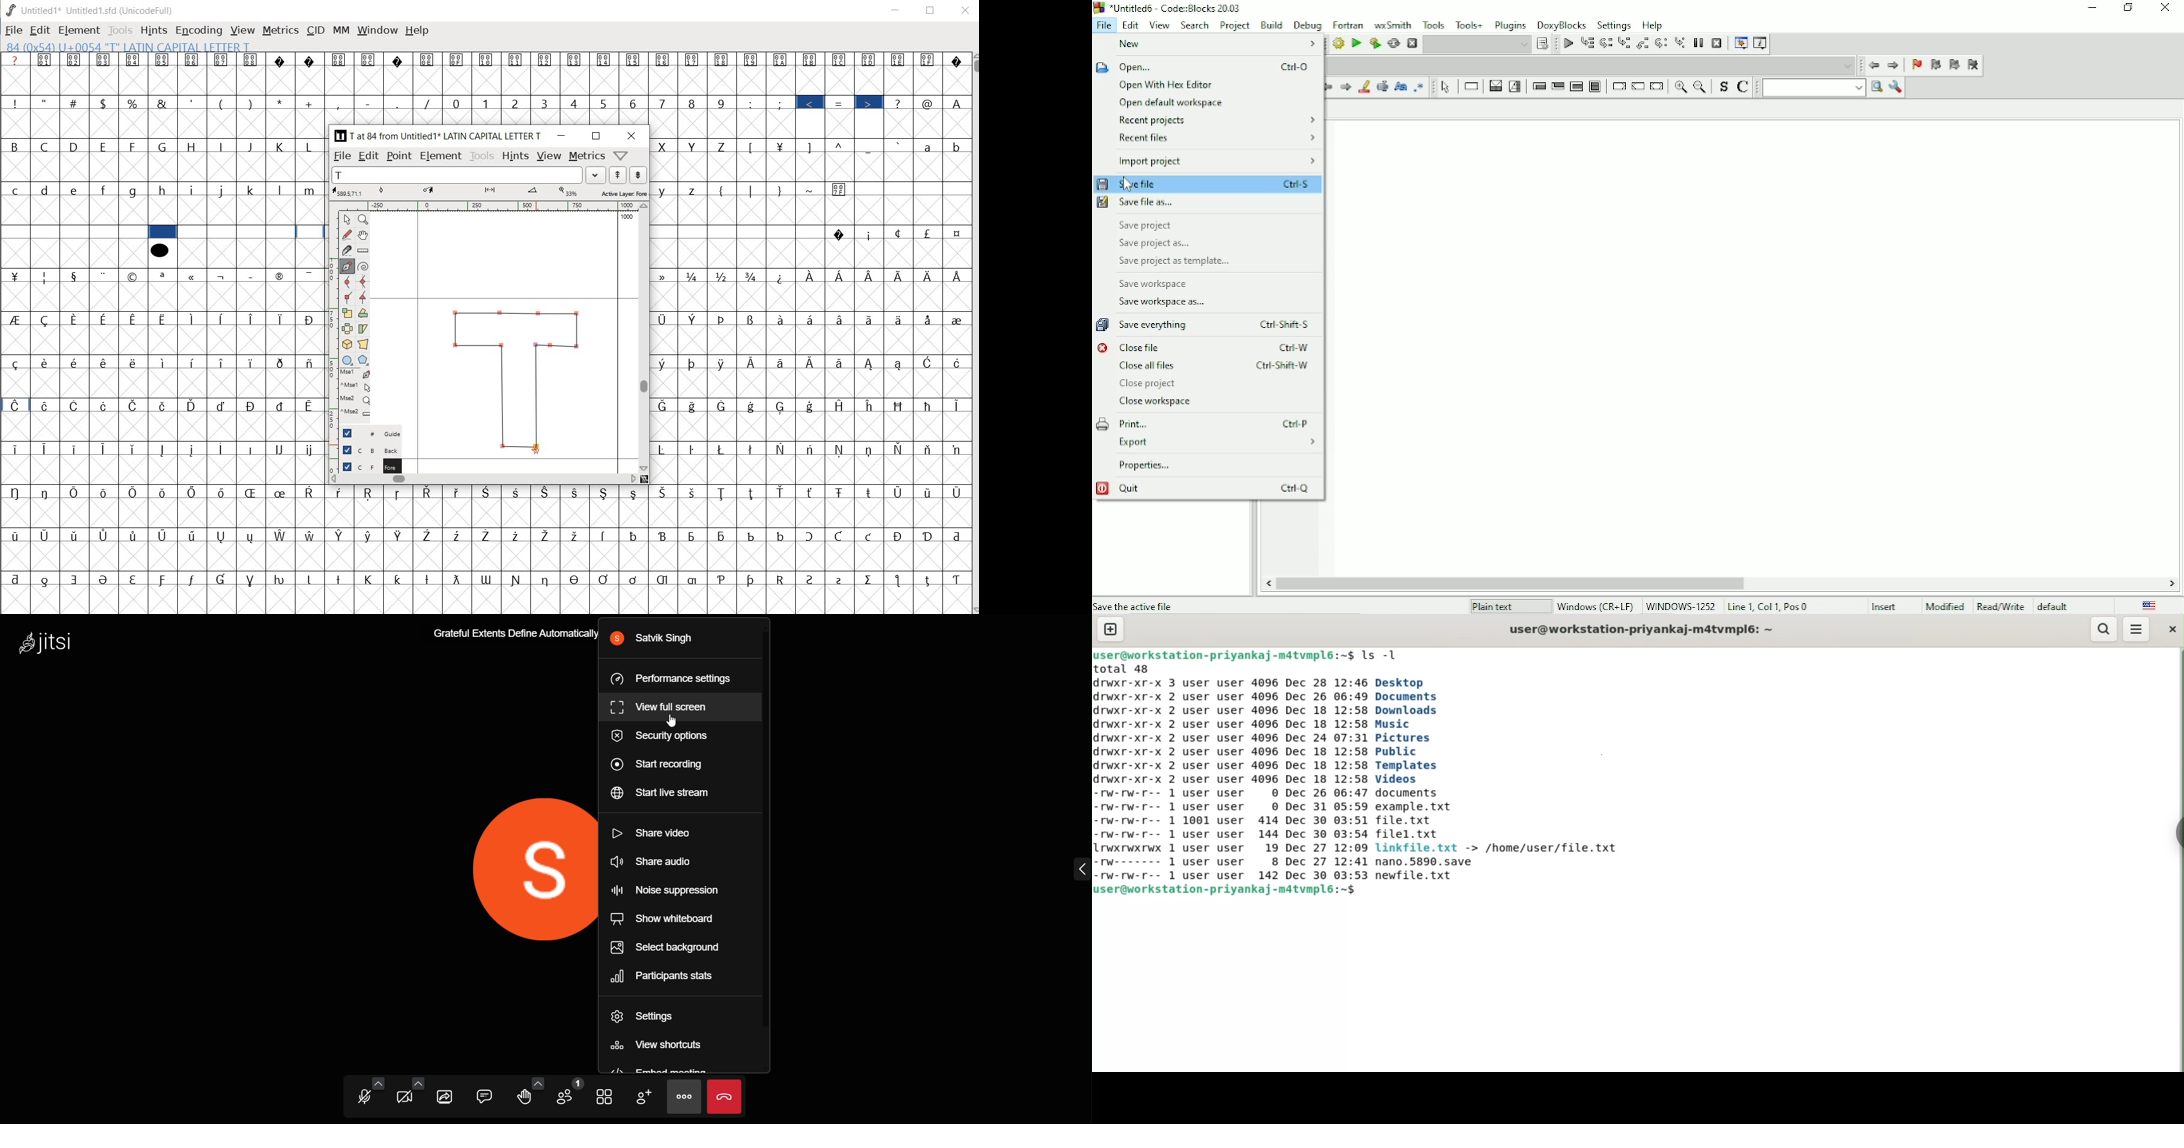 This screenshot has width=2184, height=1148. I want to click on Symbol, so click(955, 536).